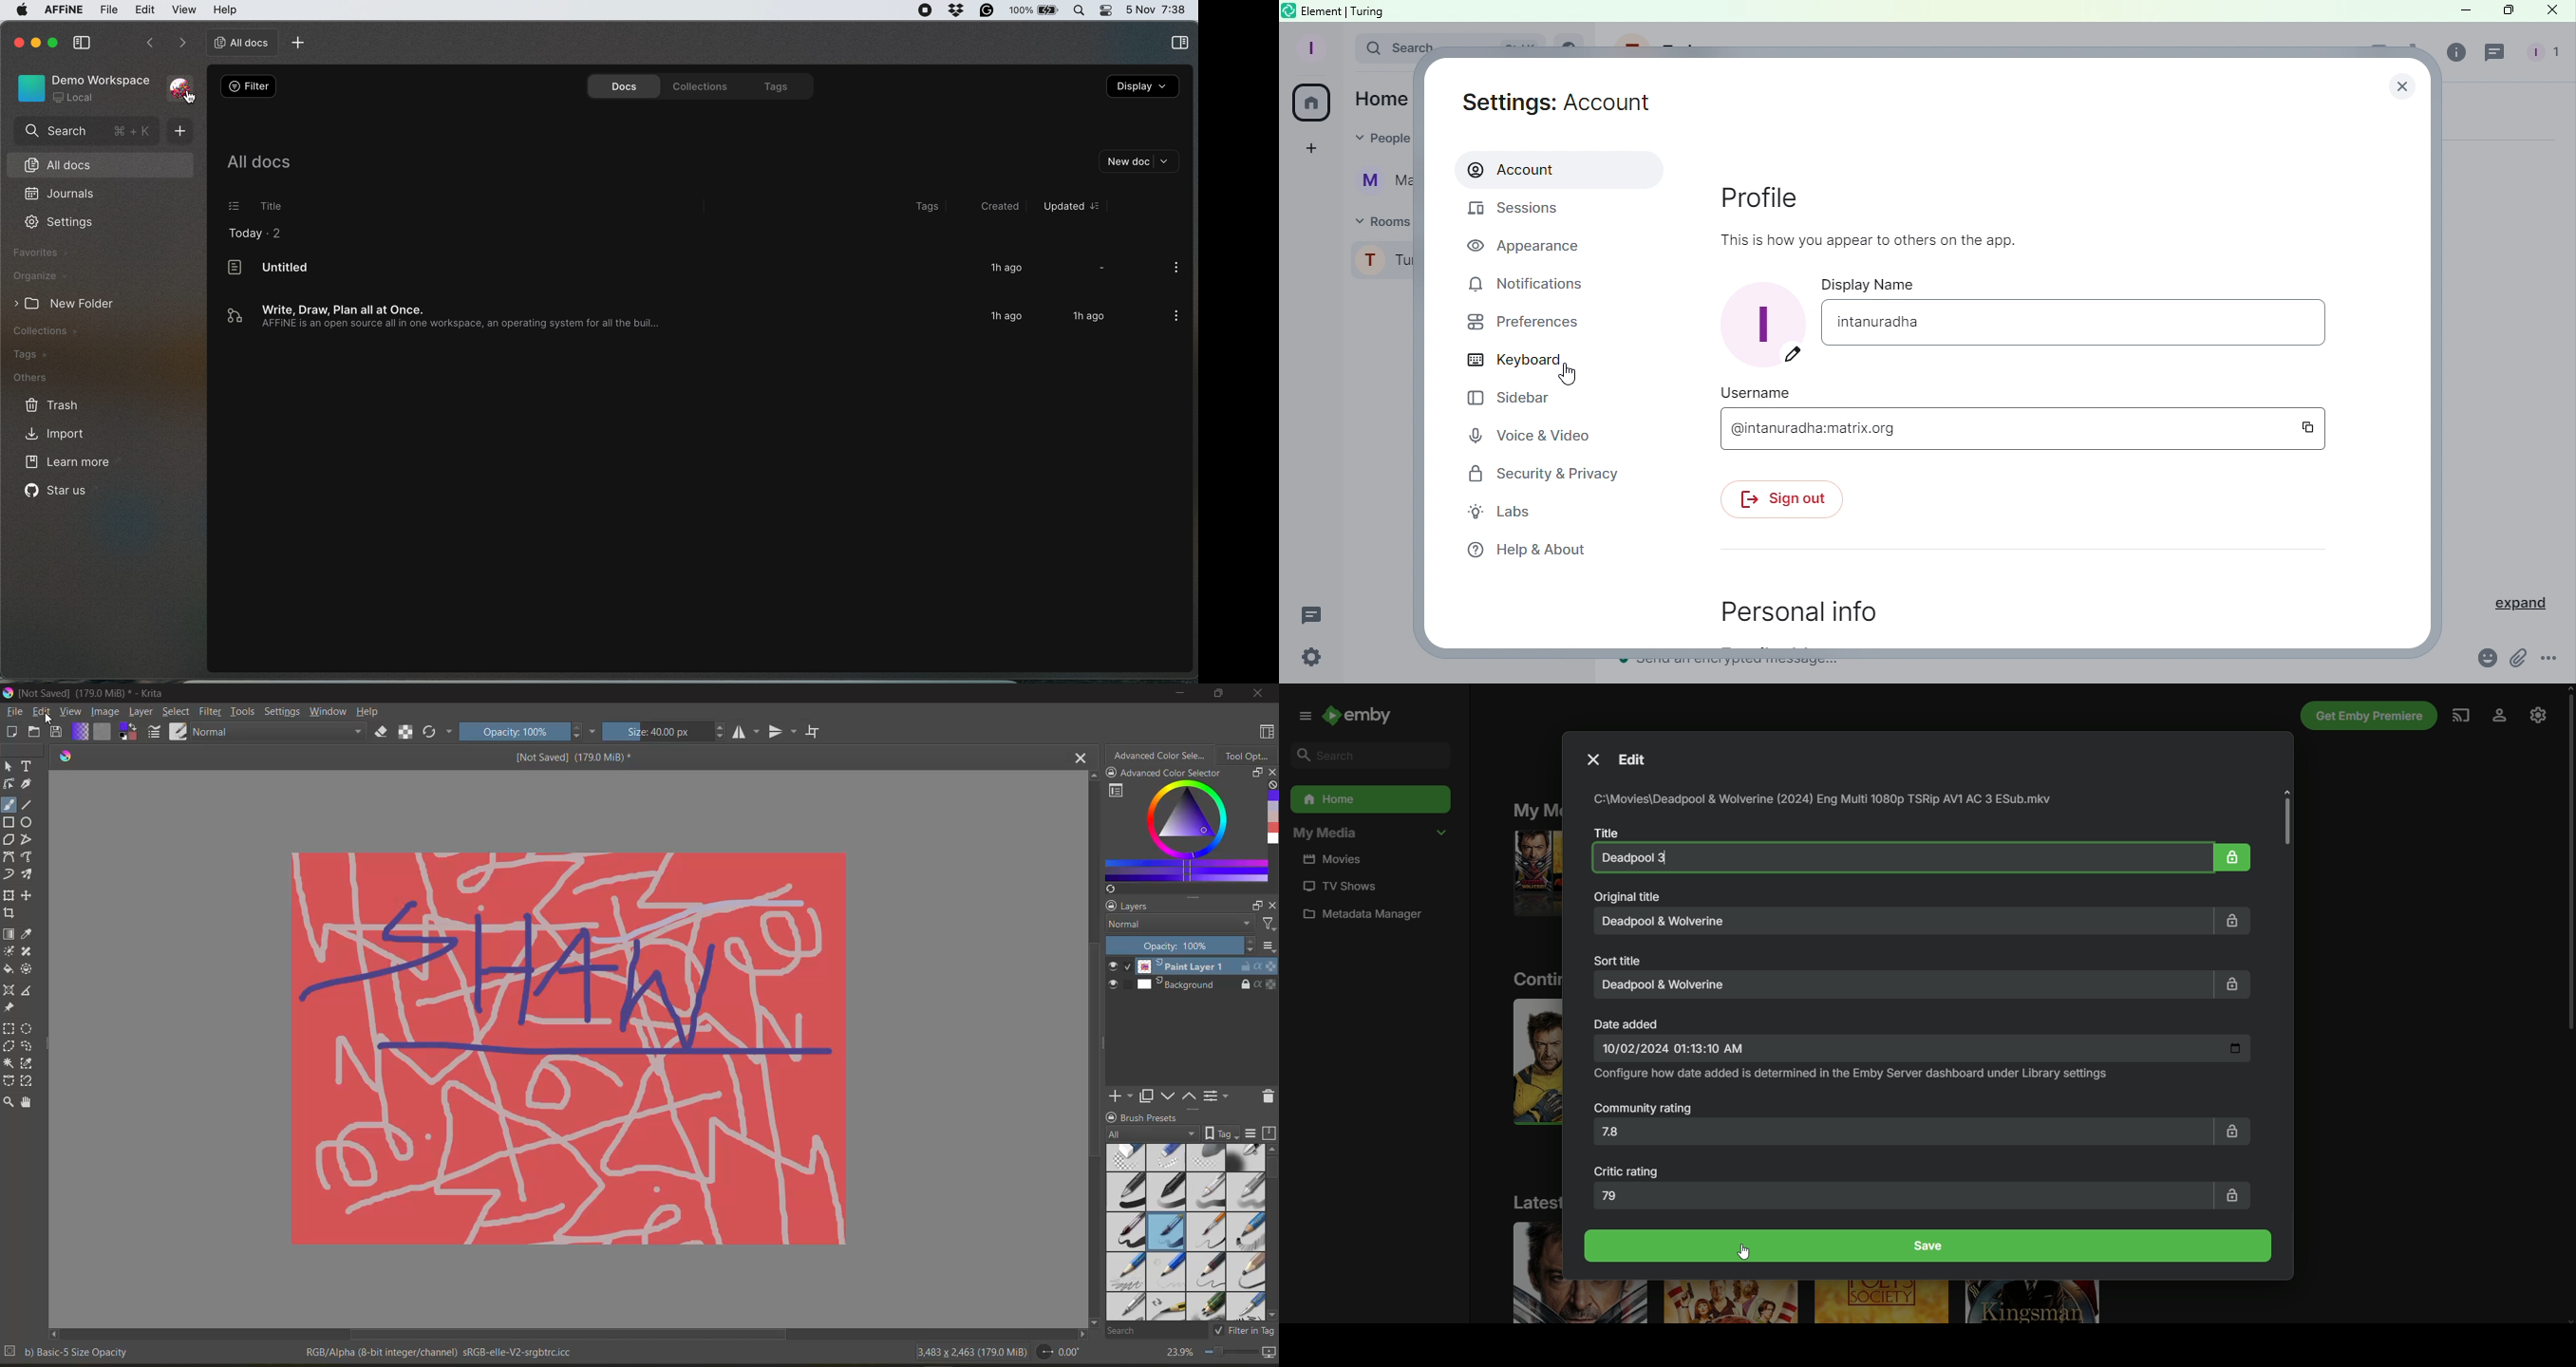 The image size is (2576, 1372). What do you see at coordinates (2551, 660) in the screenshot?
I see `More Options` at bounding box center [2551, 660].